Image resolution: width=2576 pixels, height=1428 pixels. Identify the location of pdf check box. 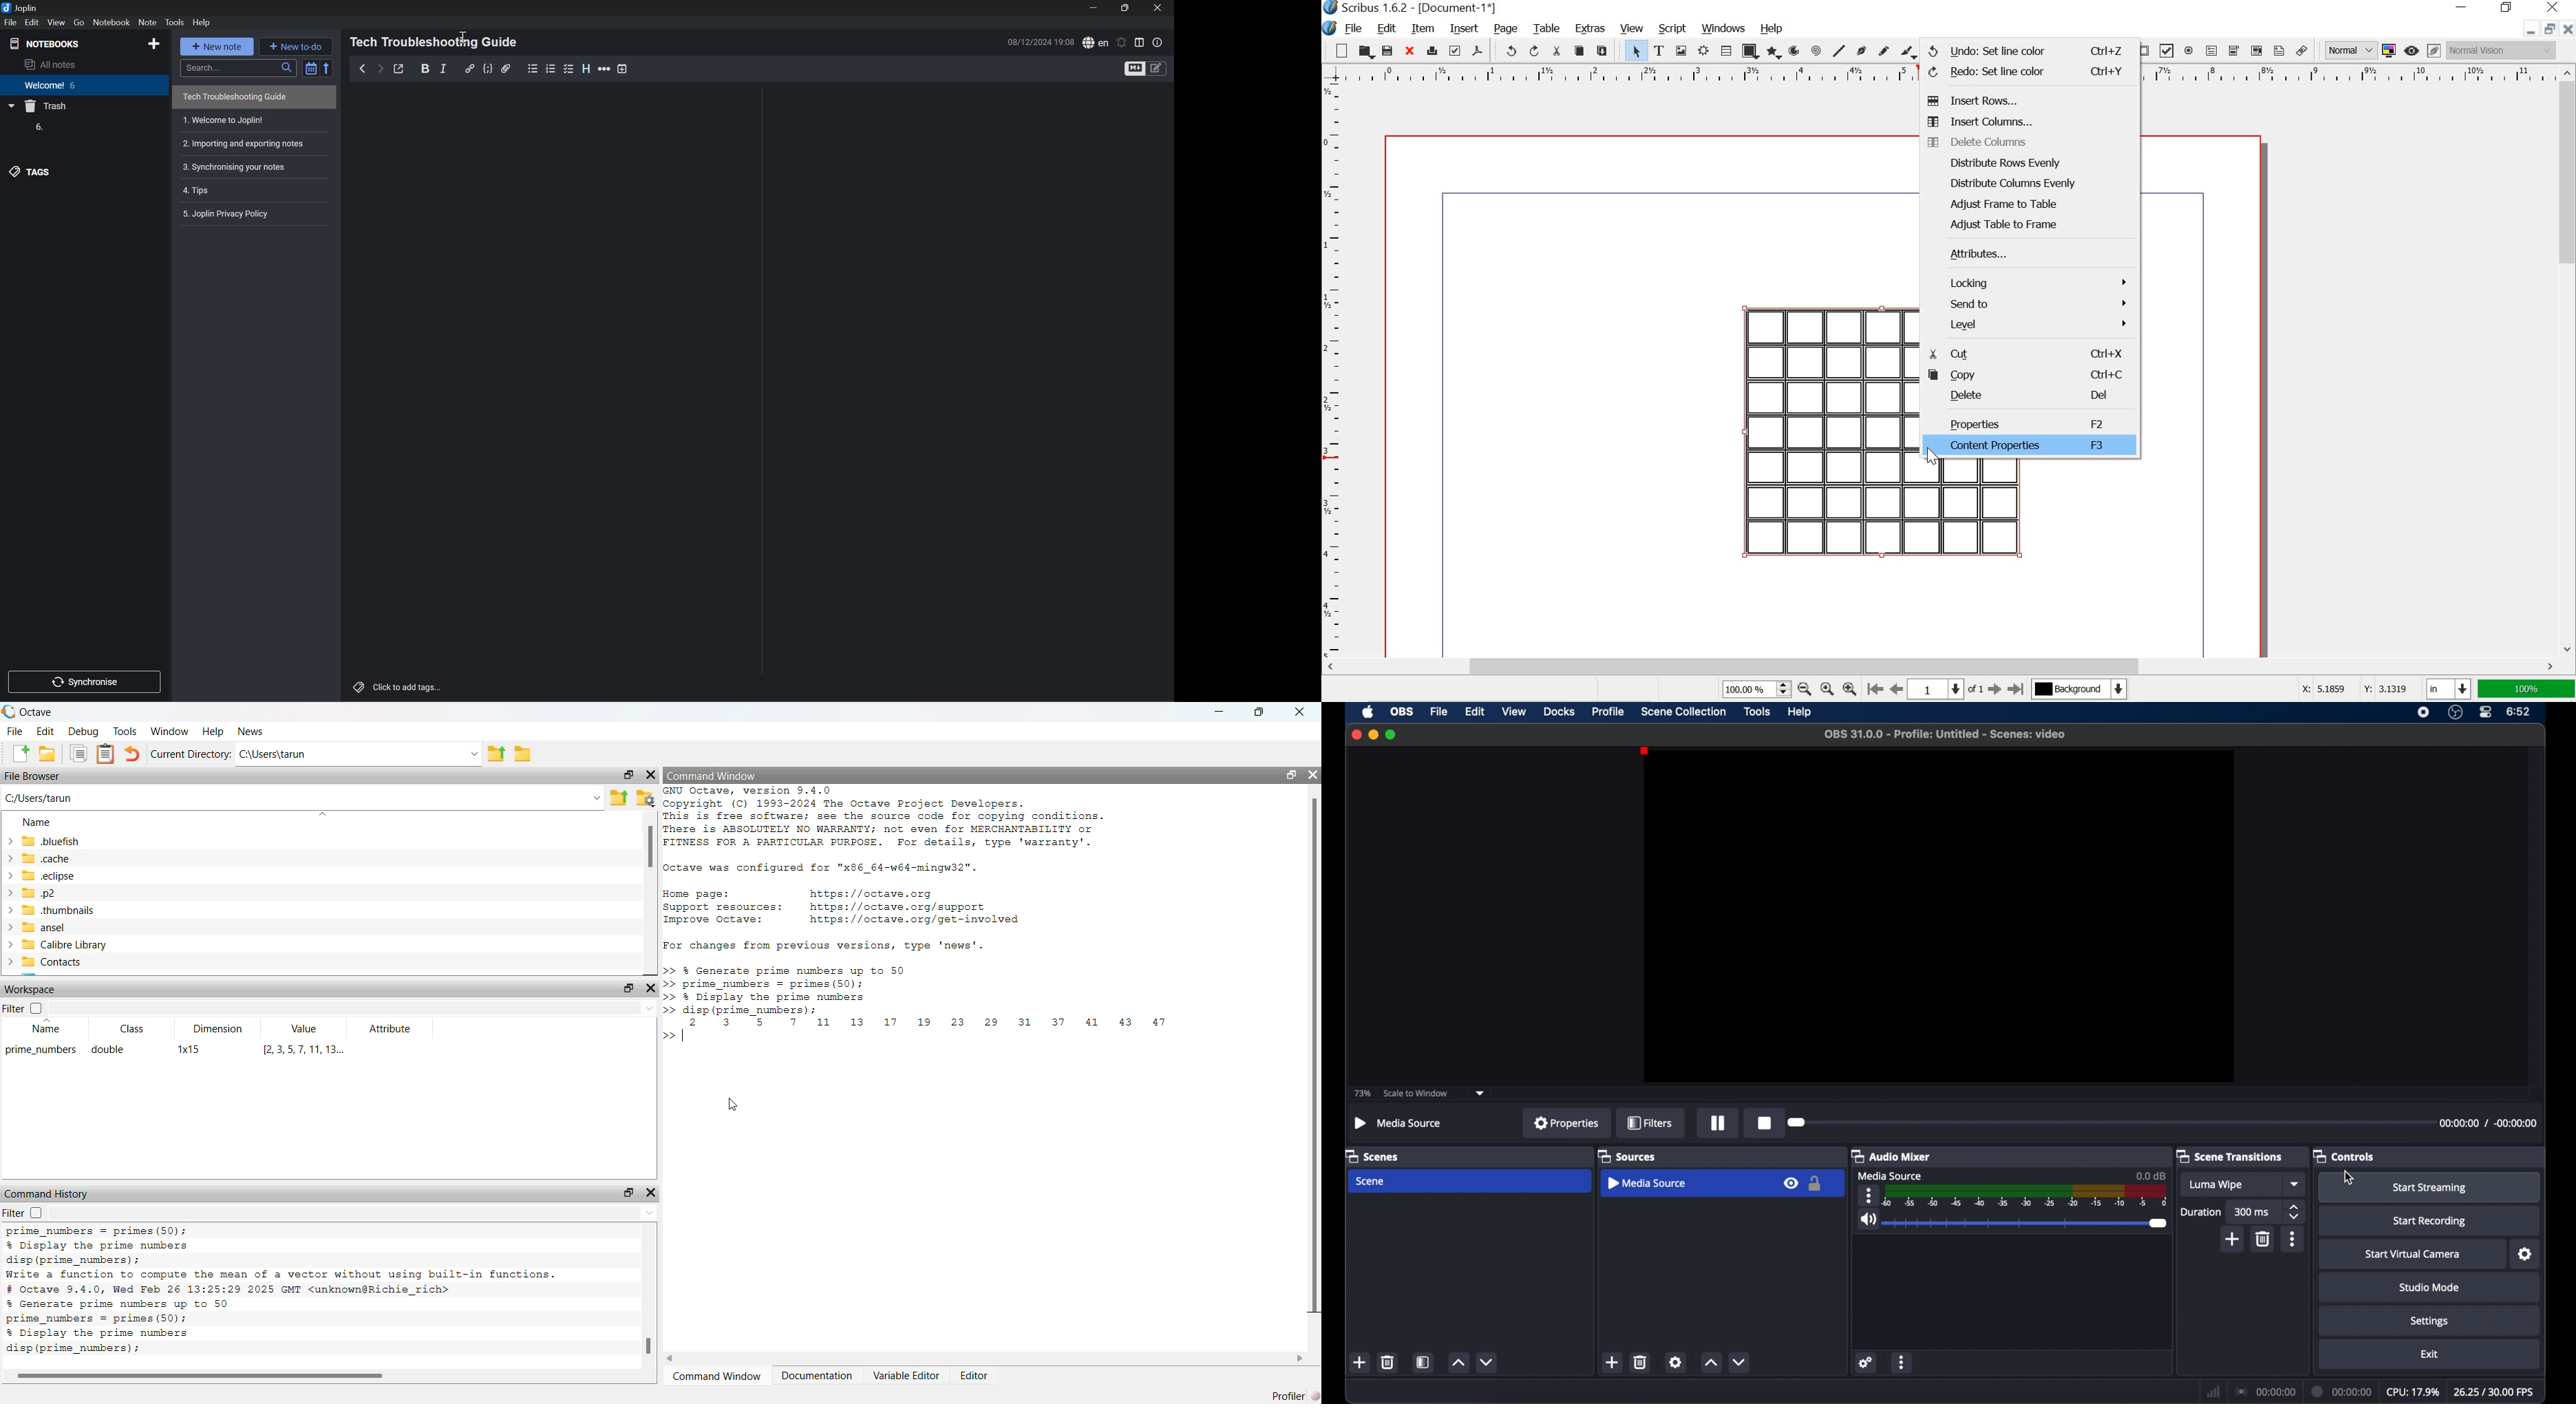
(2168, 50).